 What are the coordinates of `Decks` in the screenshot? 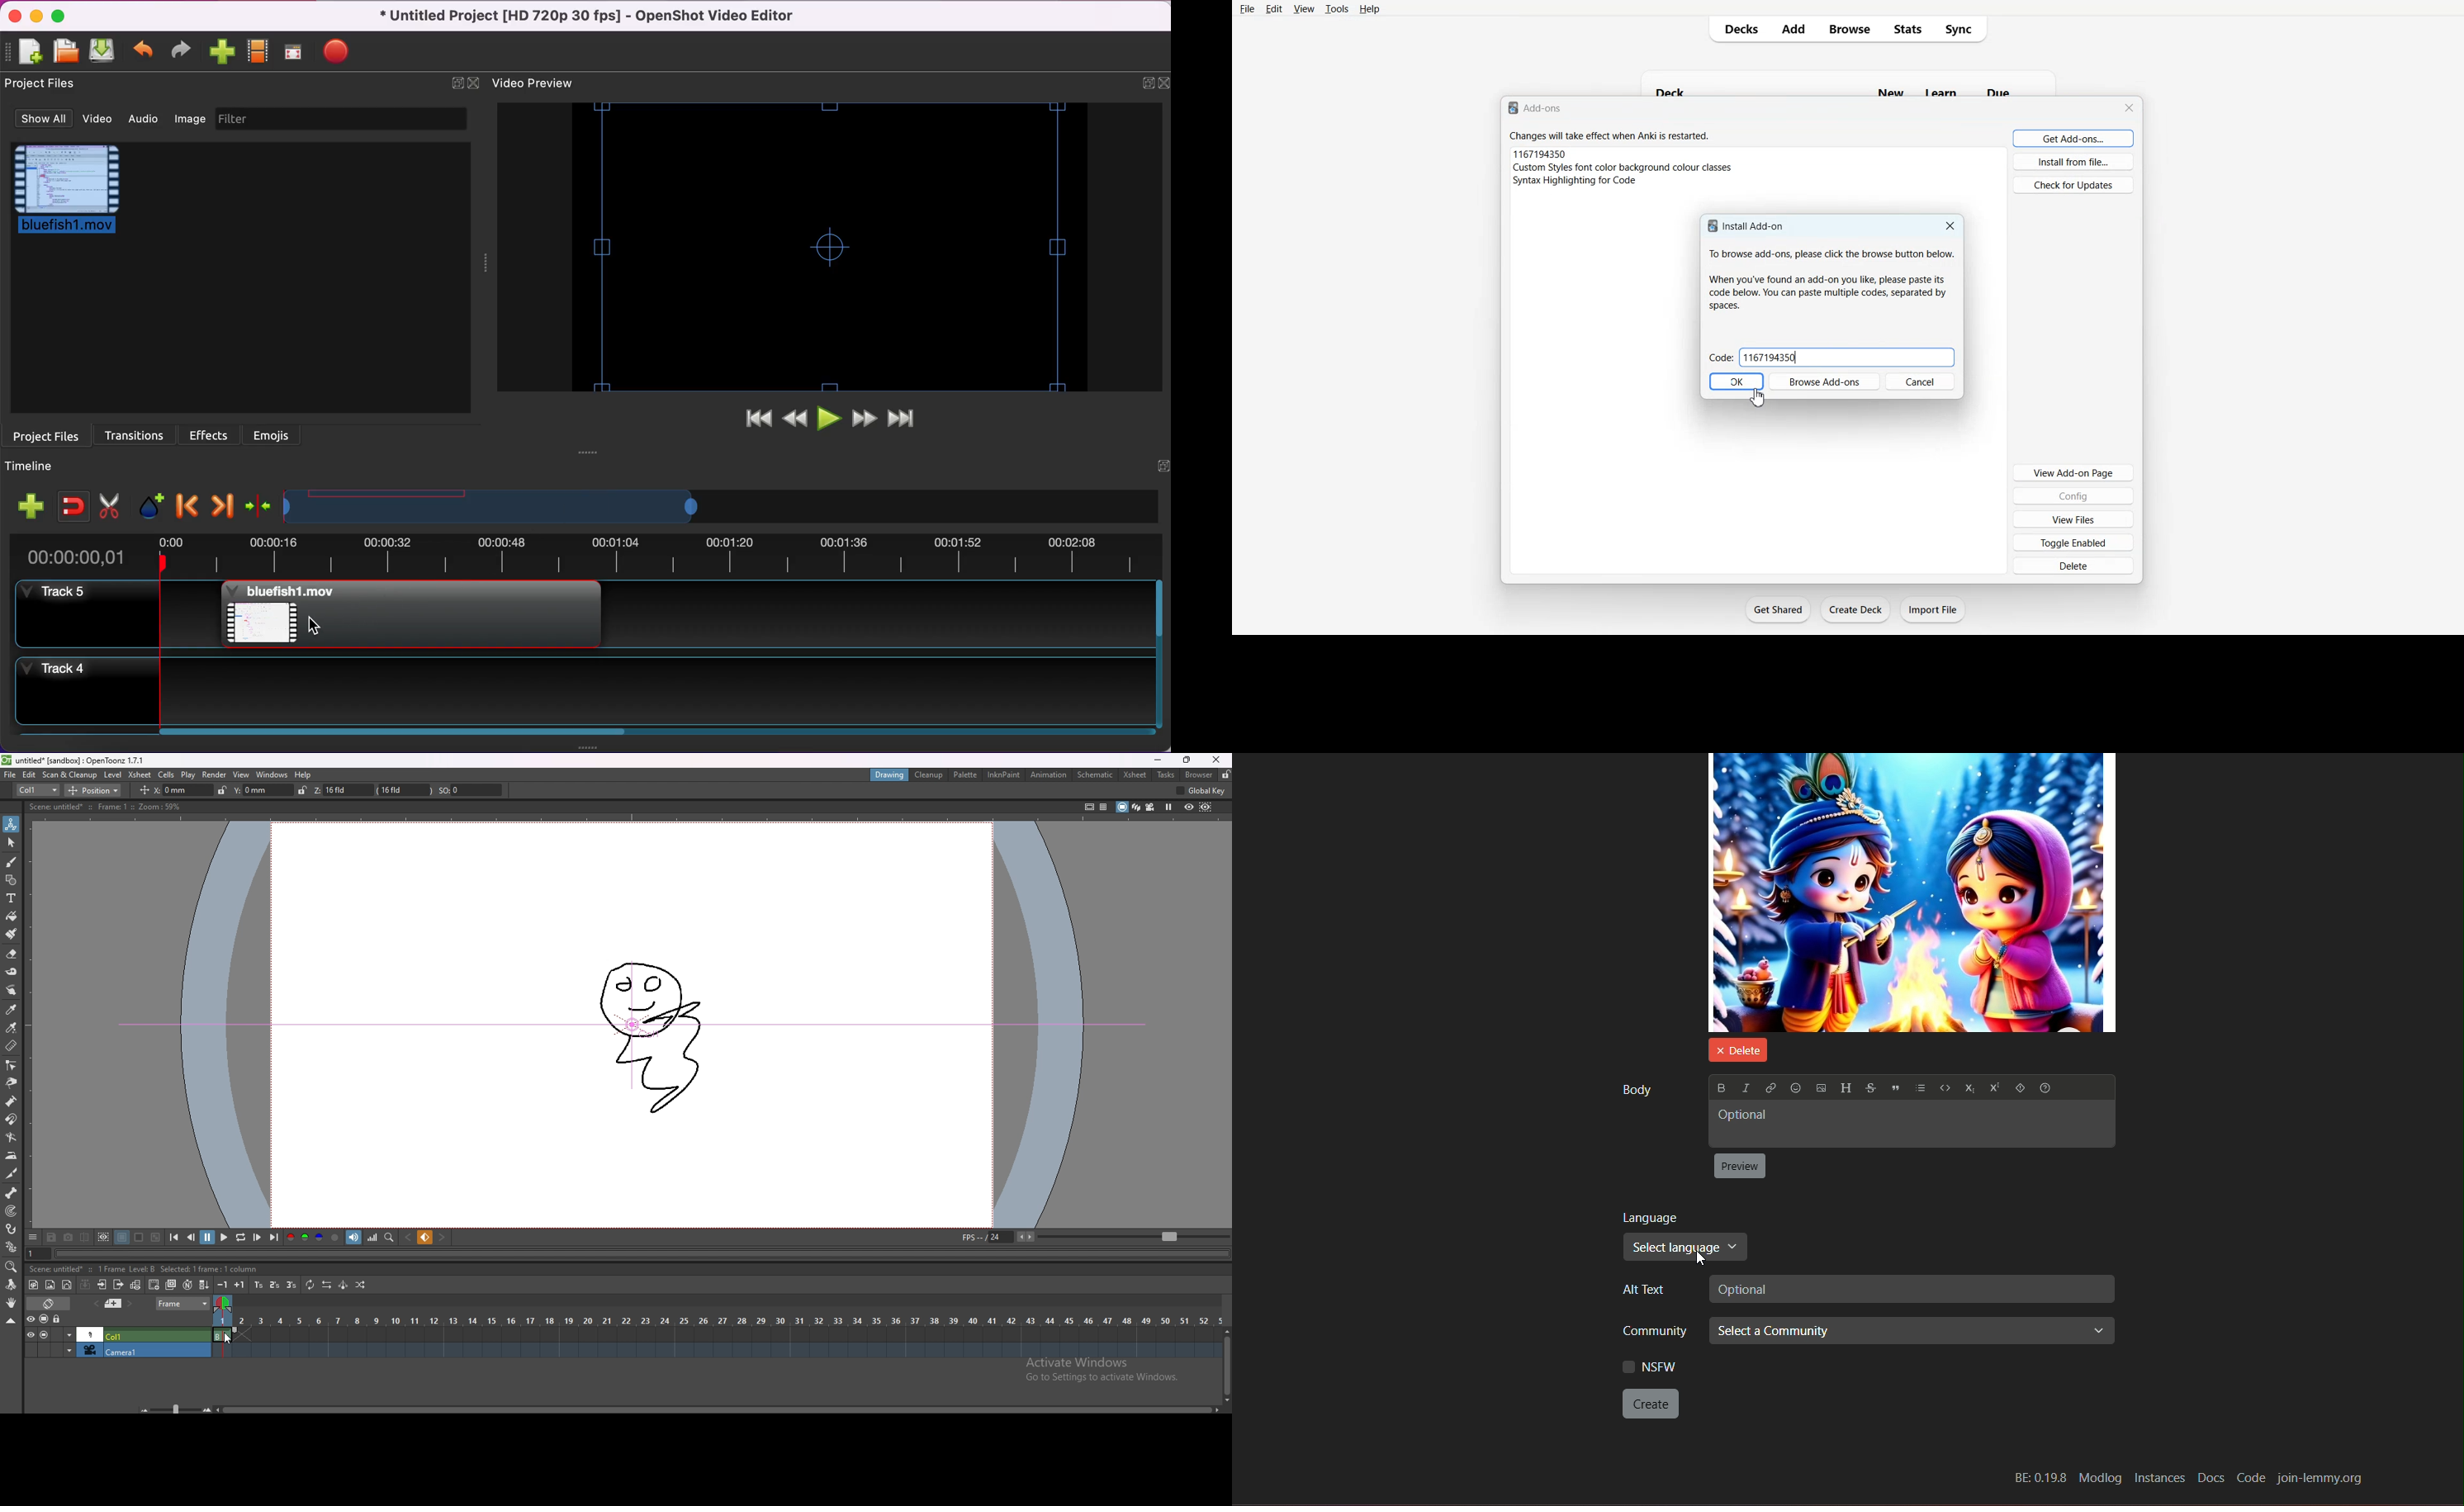 It's located at (1736, 29).